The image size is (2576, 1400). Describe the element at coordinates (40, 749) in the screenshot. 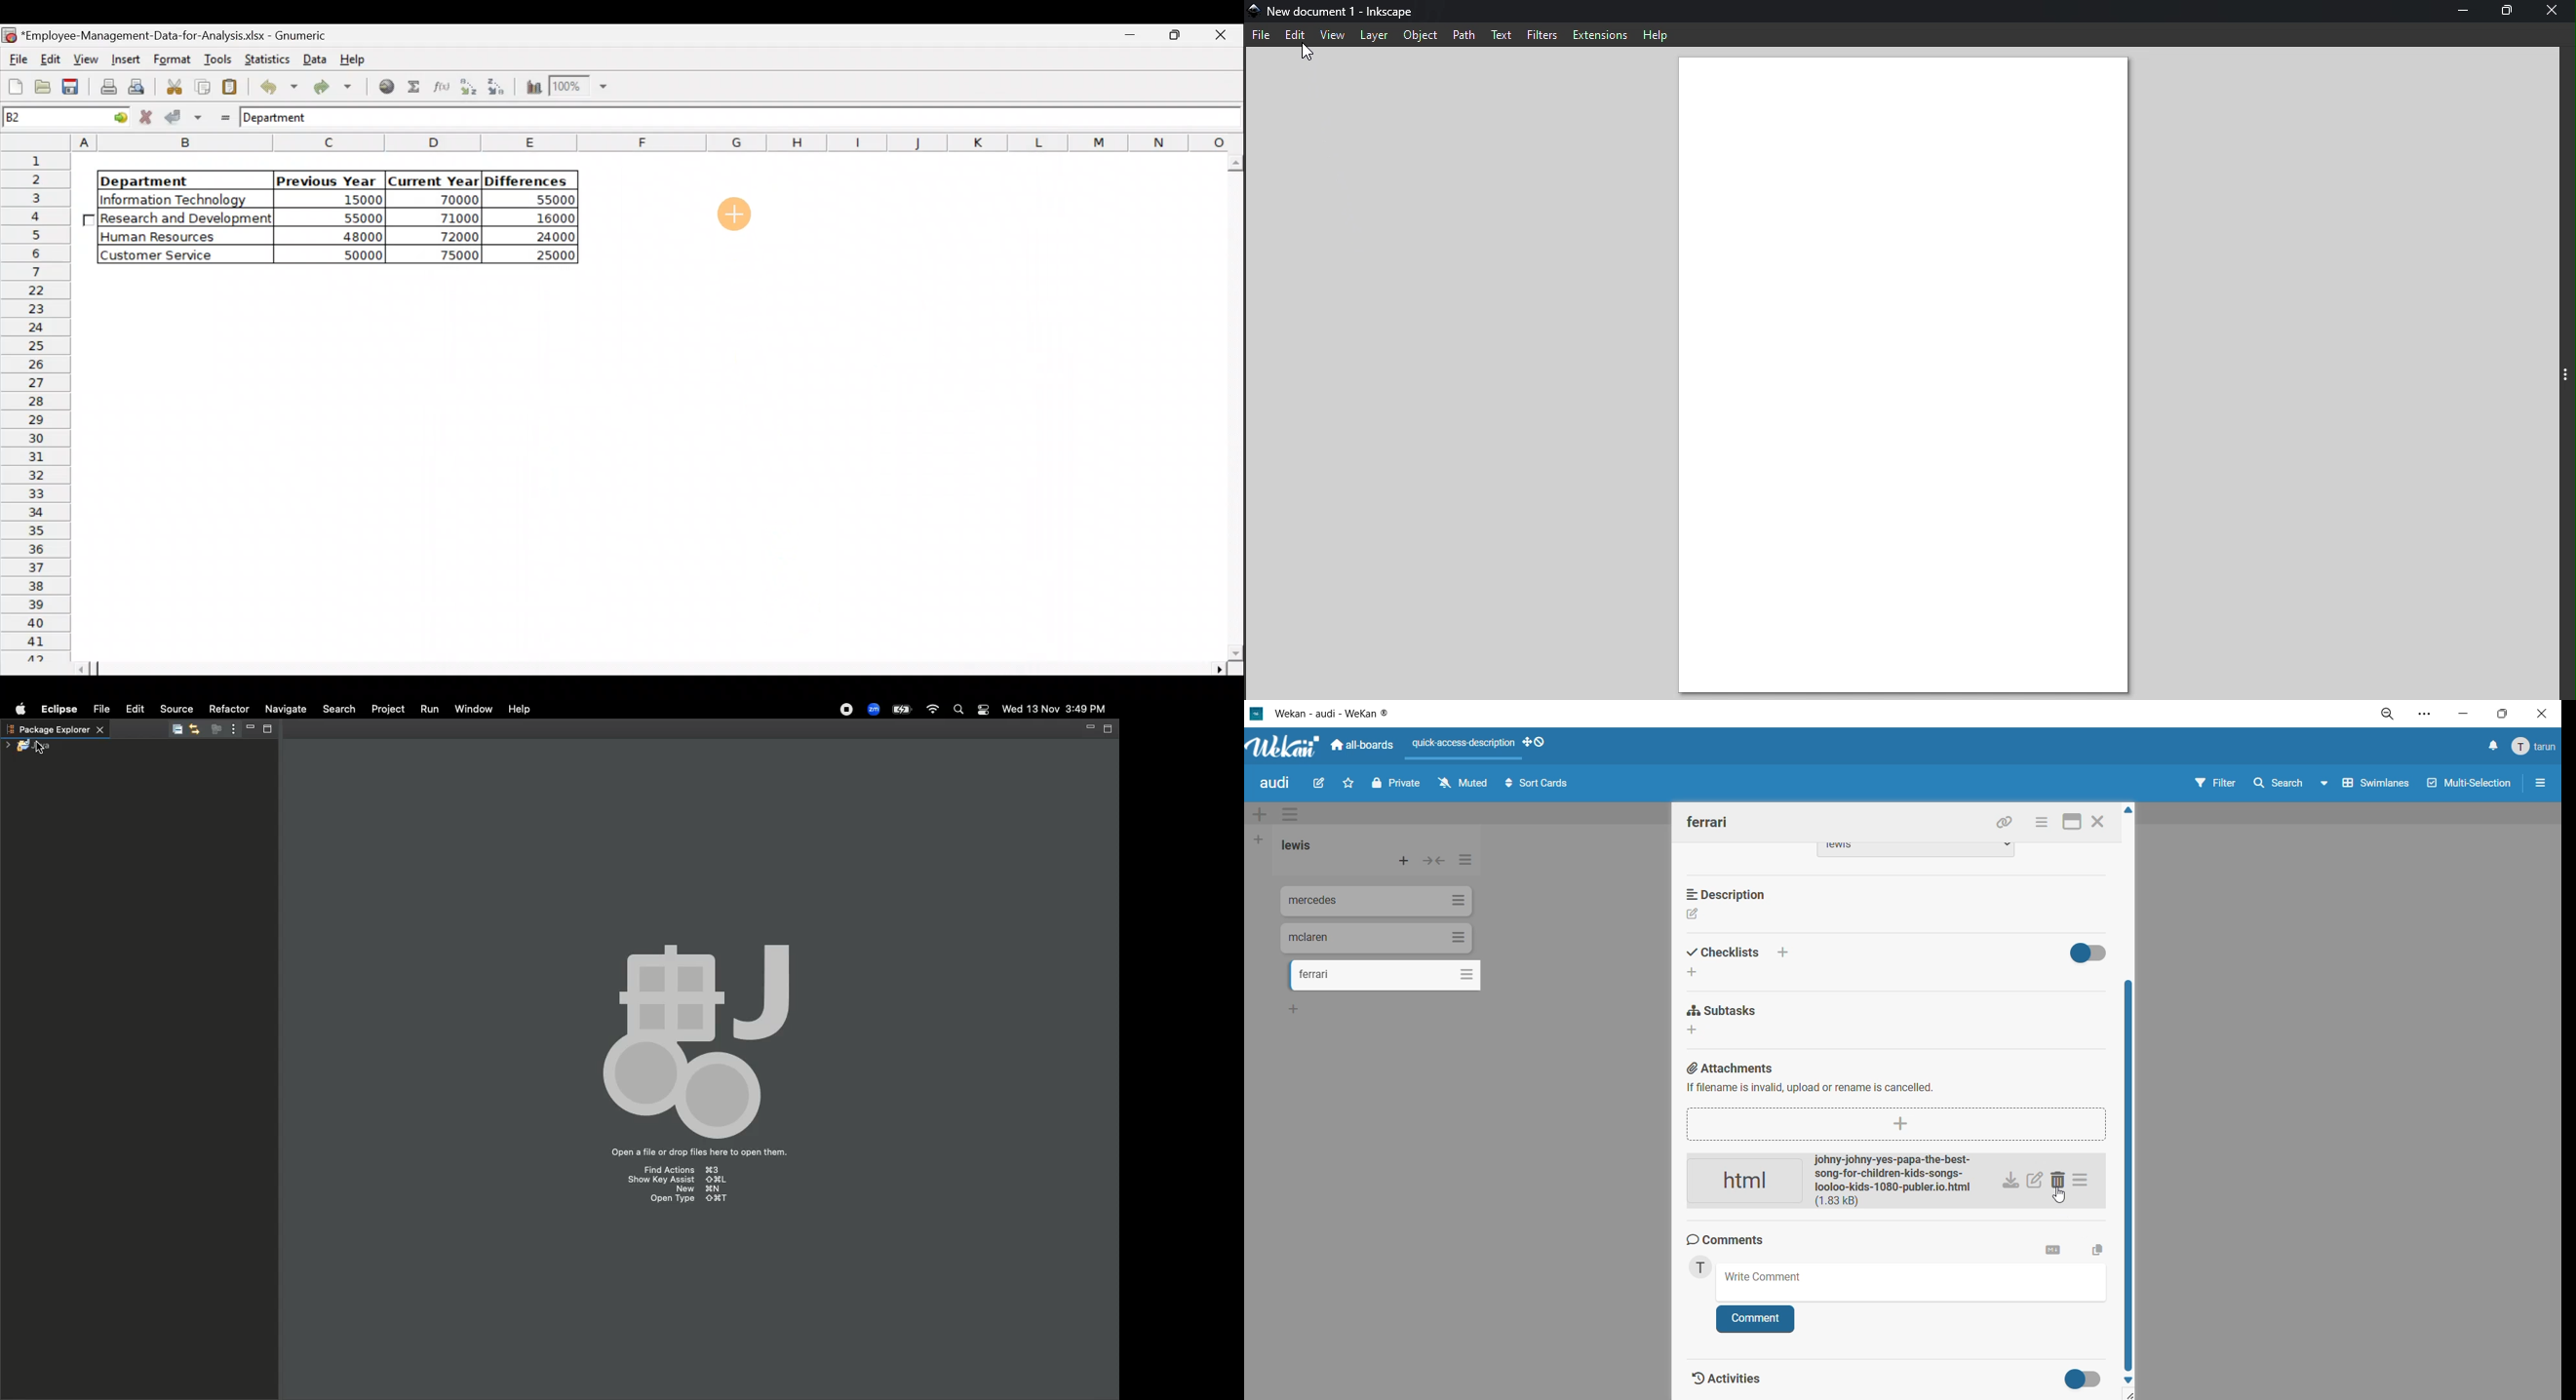

I see `pointer cursor` at that location.